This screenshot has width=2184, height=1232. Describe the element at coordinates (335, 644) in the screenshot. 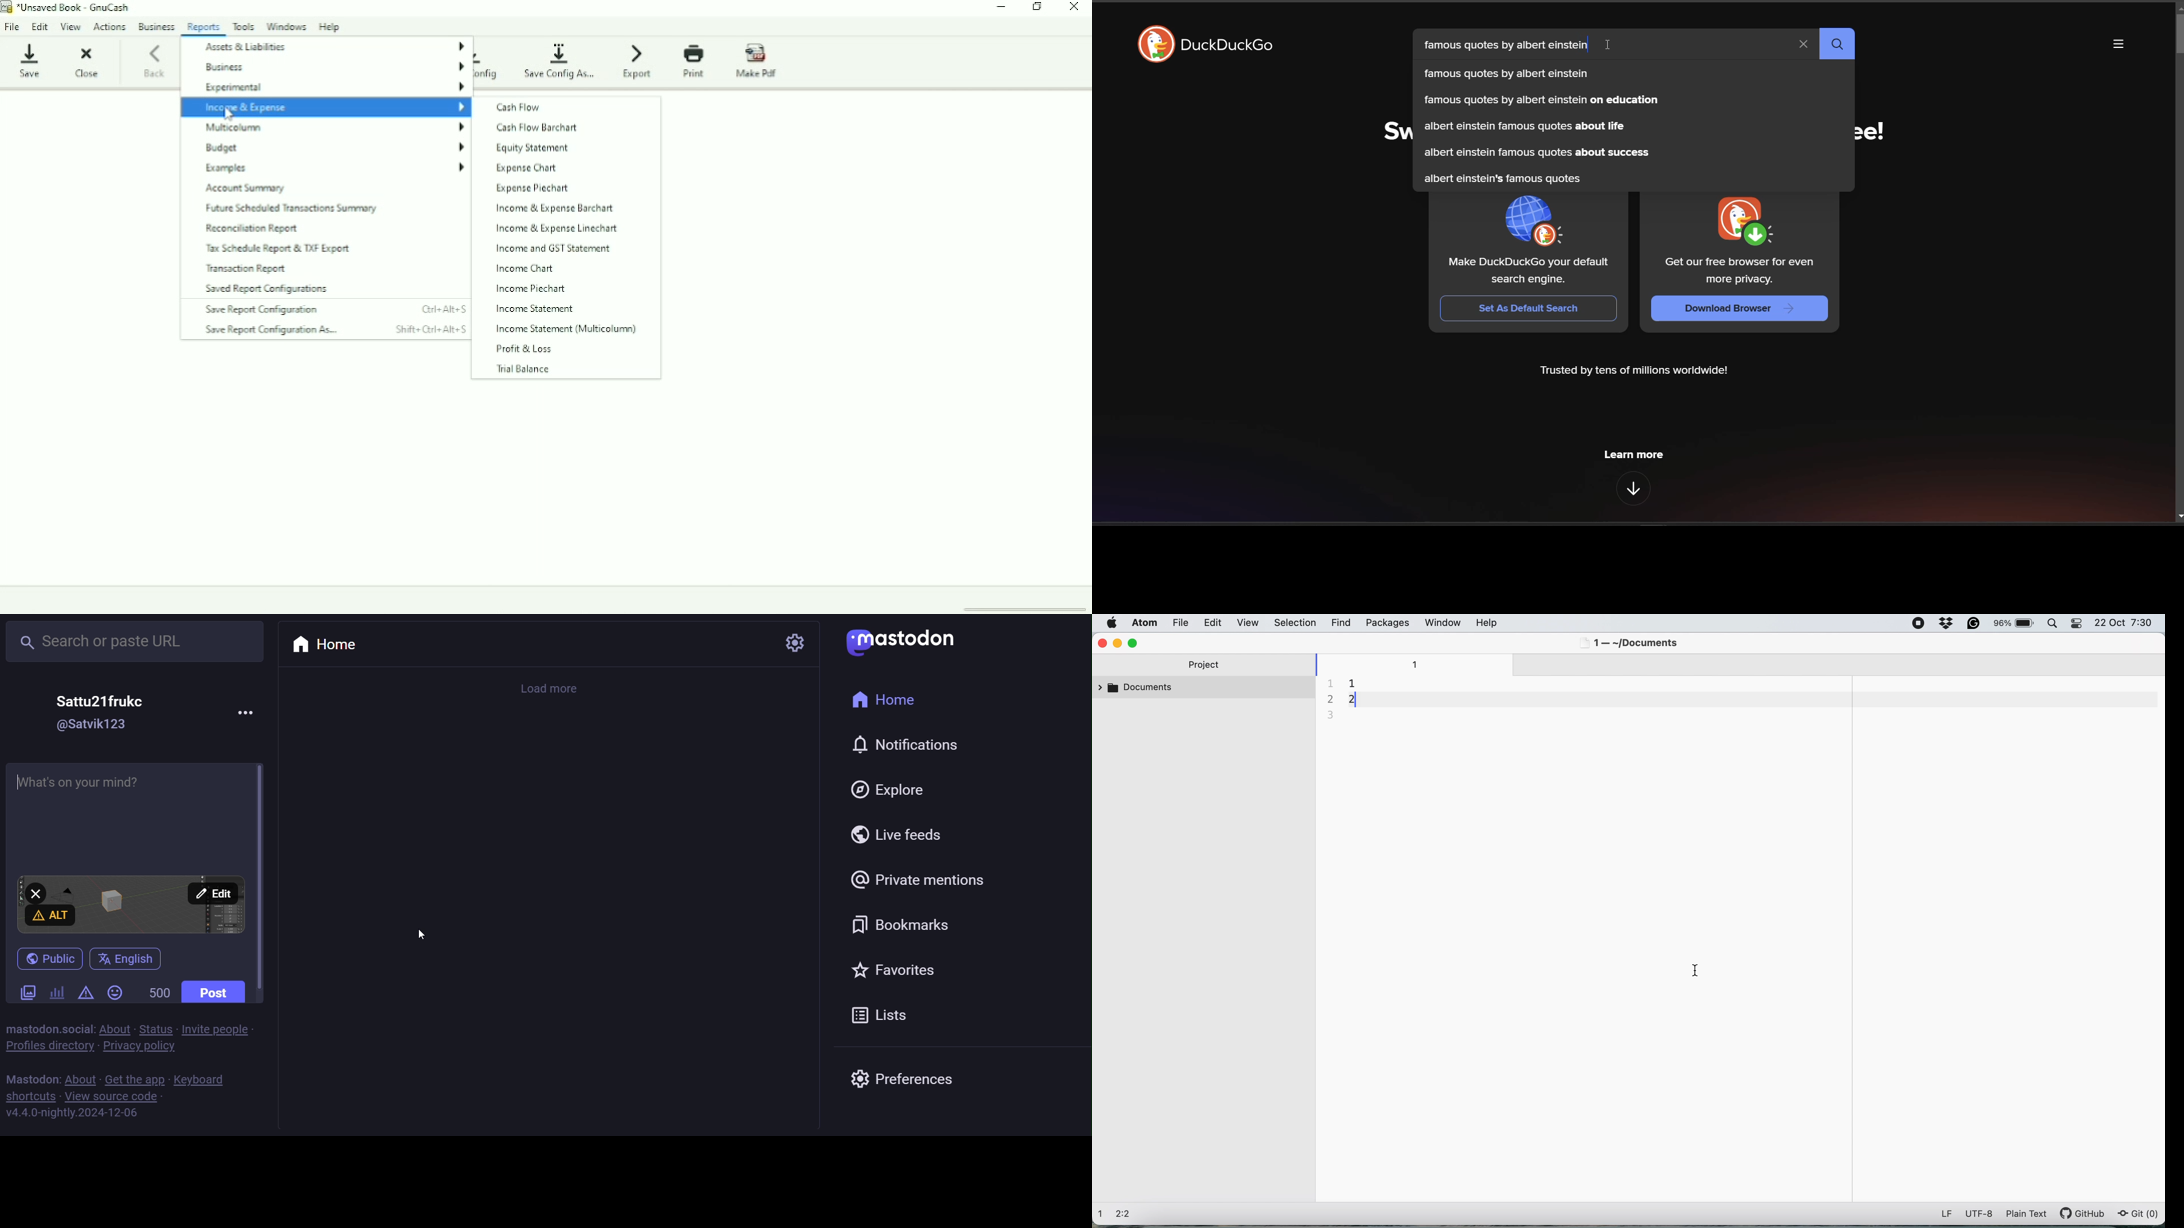

I see `home` at that location.